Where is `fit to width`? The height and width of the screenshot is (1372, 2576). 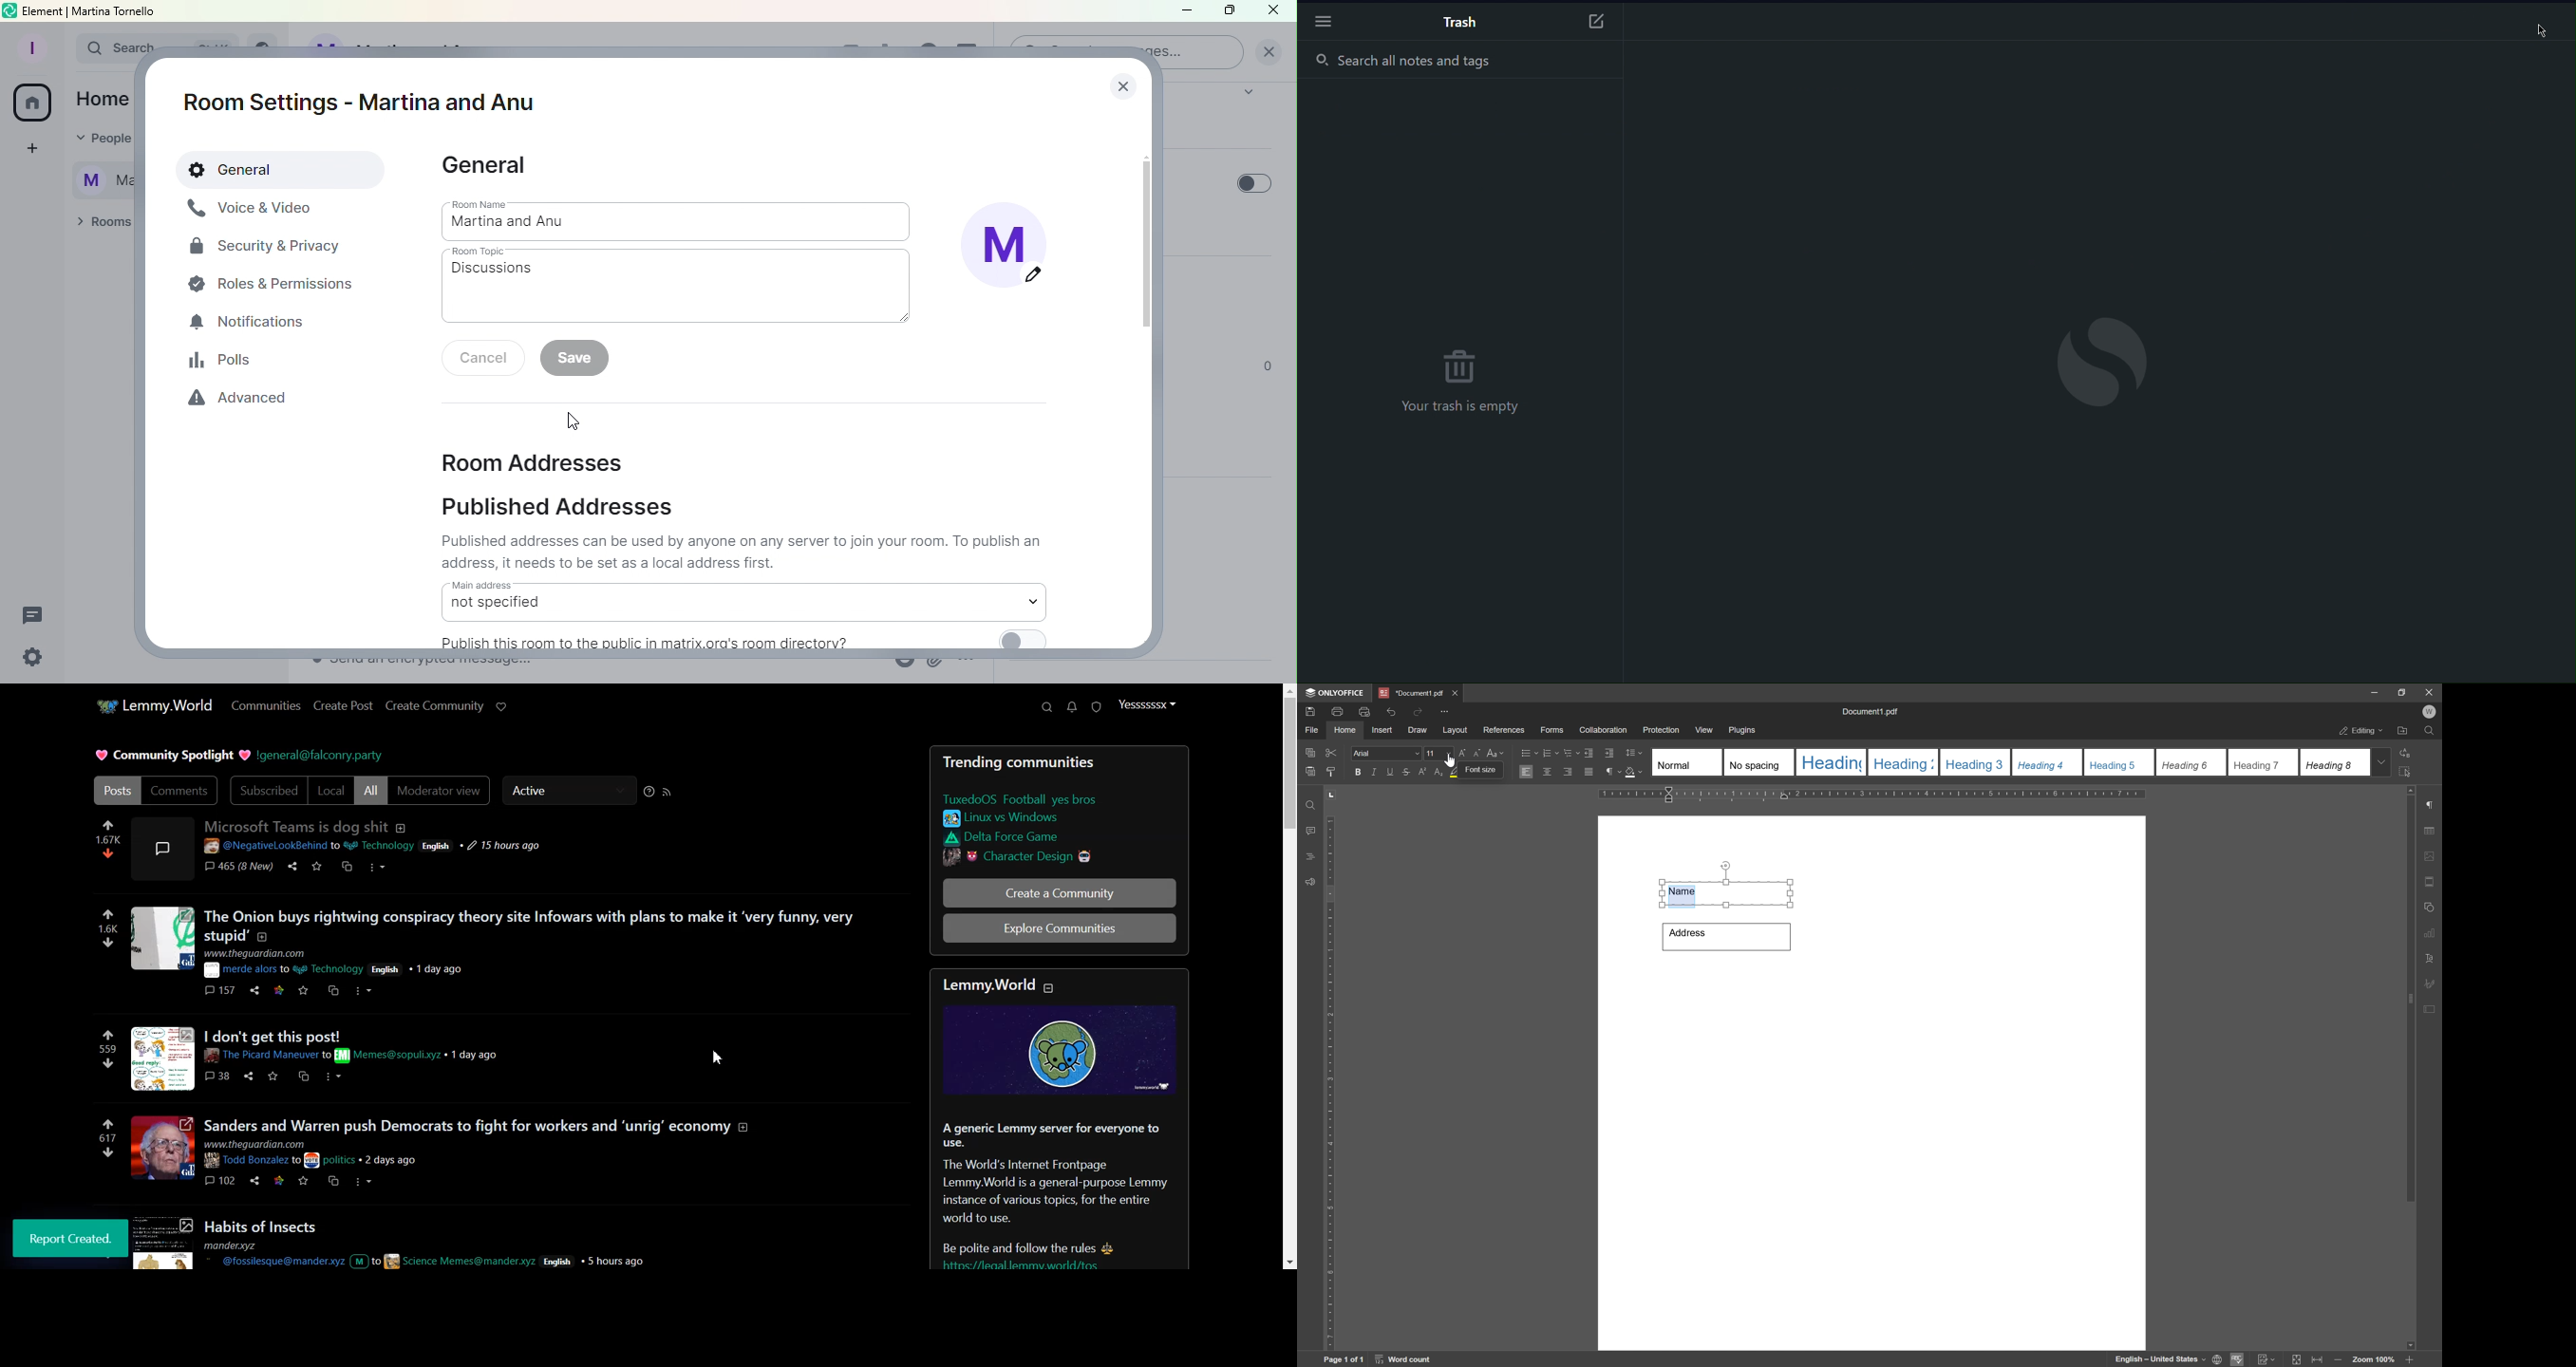
fit to width is located at coordinates (2319, 1360).